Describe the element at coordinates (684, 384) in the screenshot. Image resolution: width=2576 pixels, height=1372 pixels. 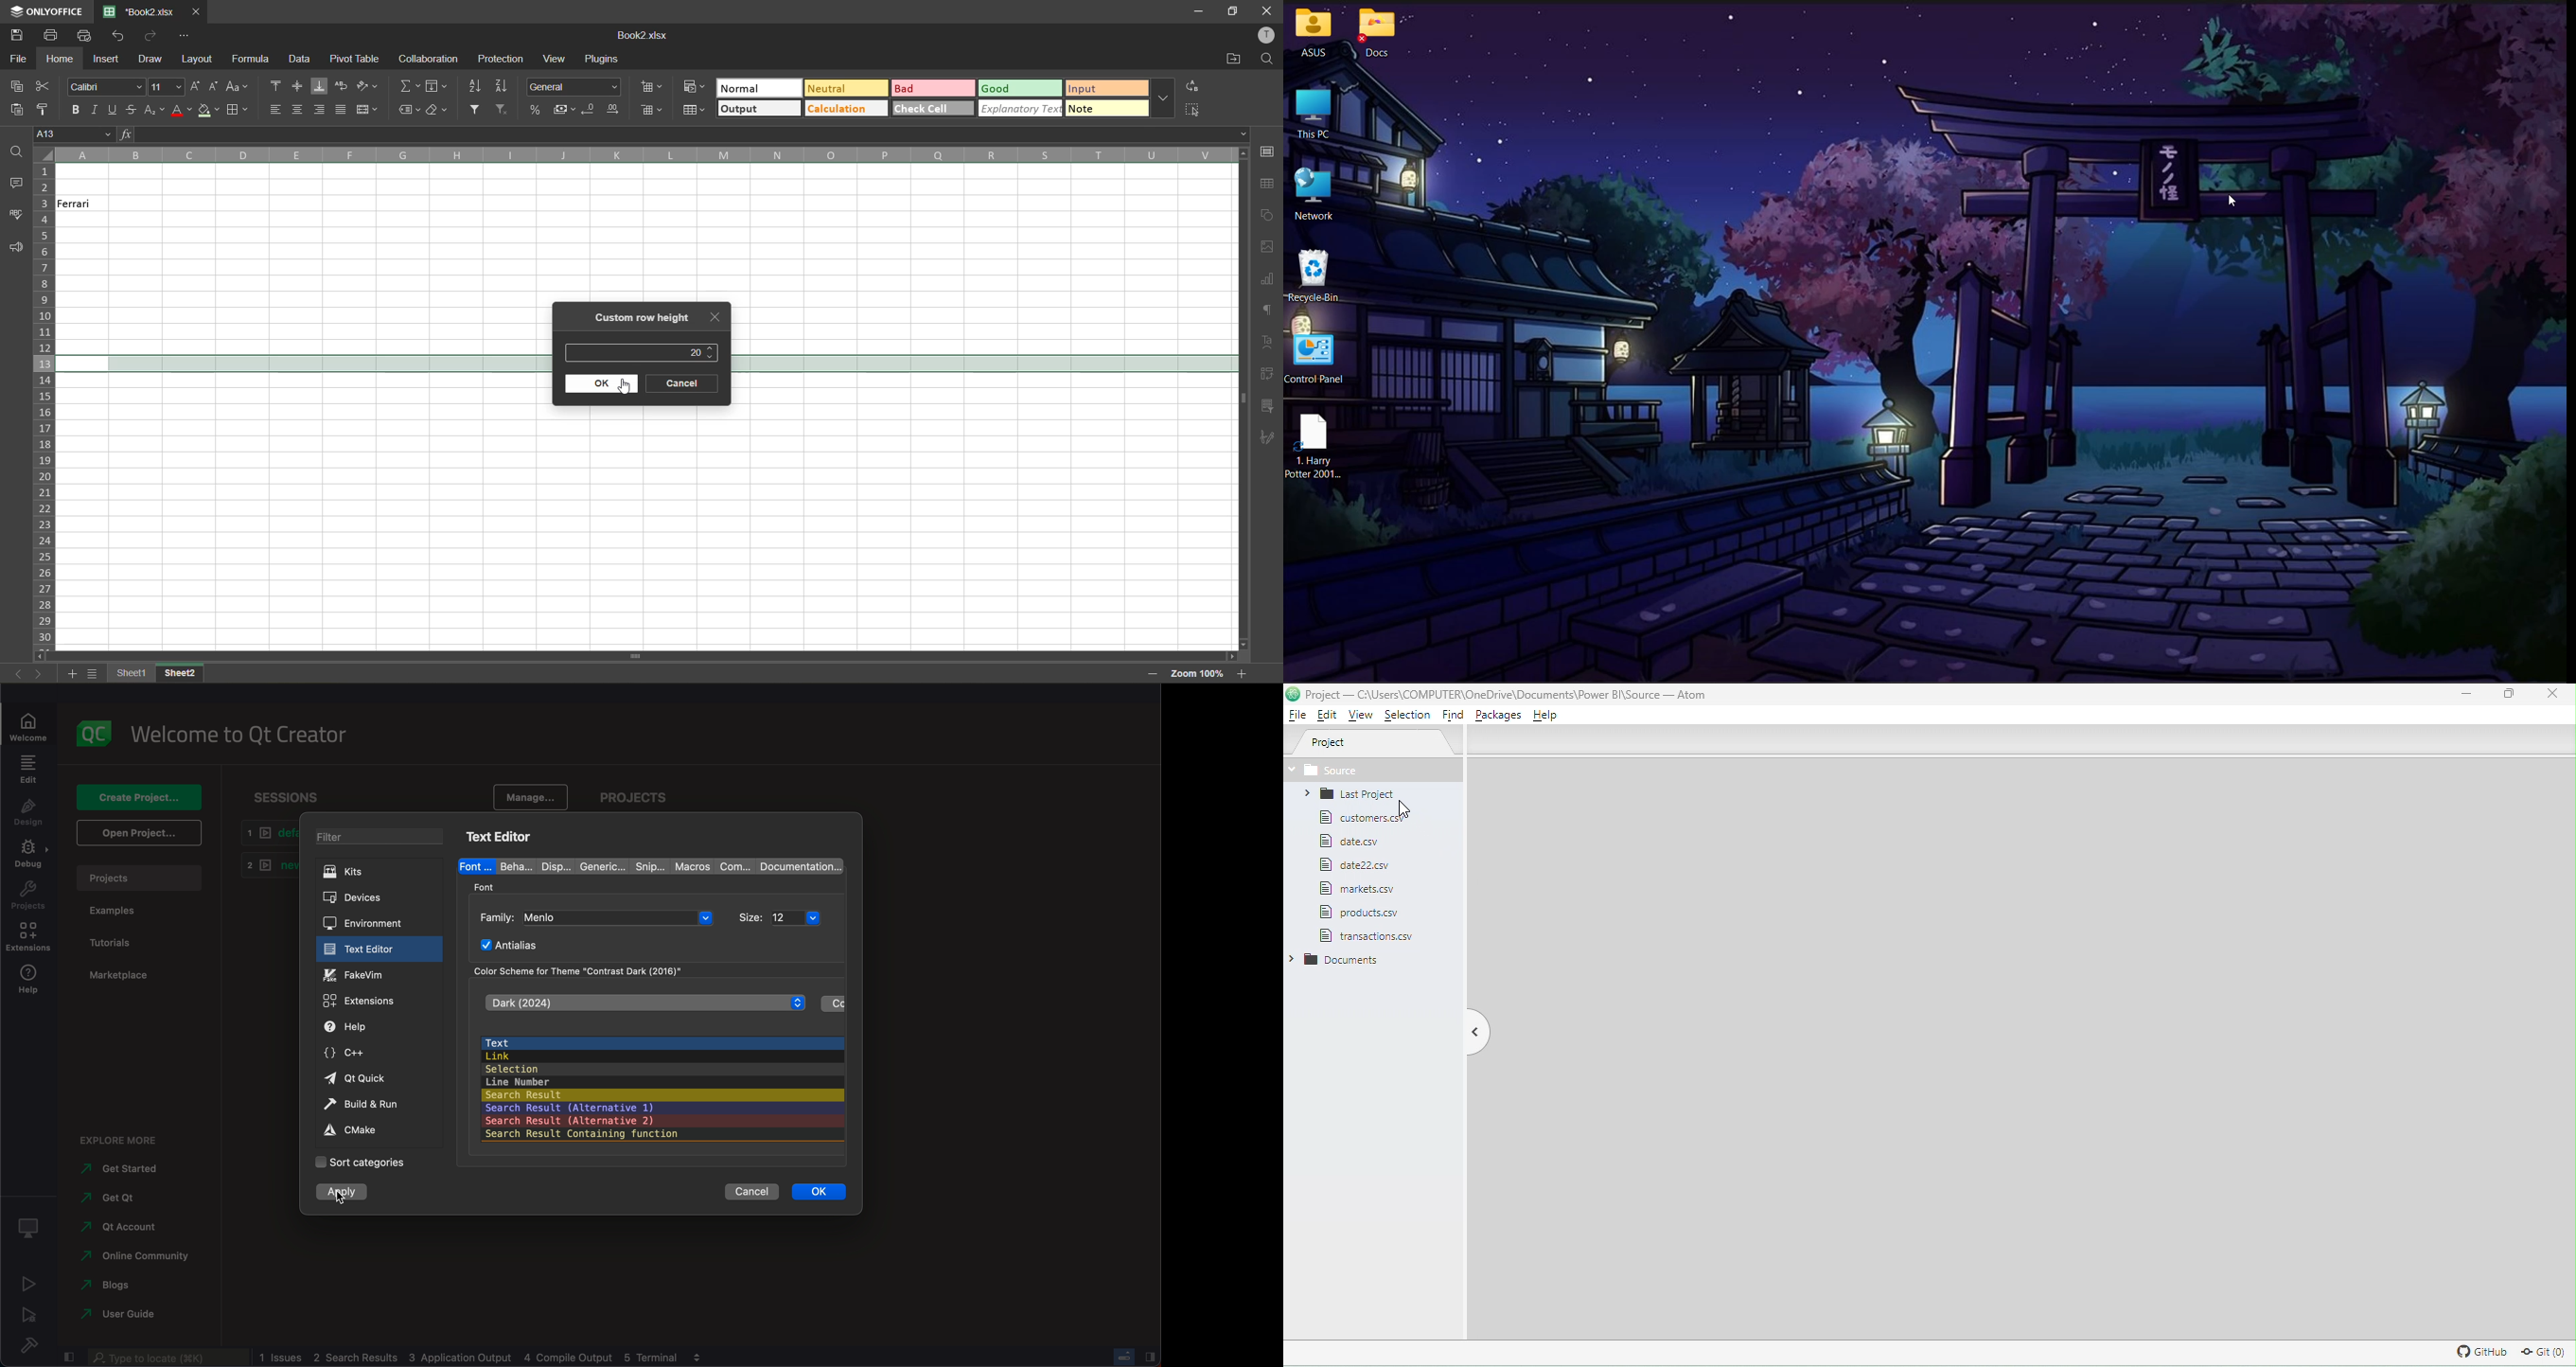
I see `cancel` at that location.